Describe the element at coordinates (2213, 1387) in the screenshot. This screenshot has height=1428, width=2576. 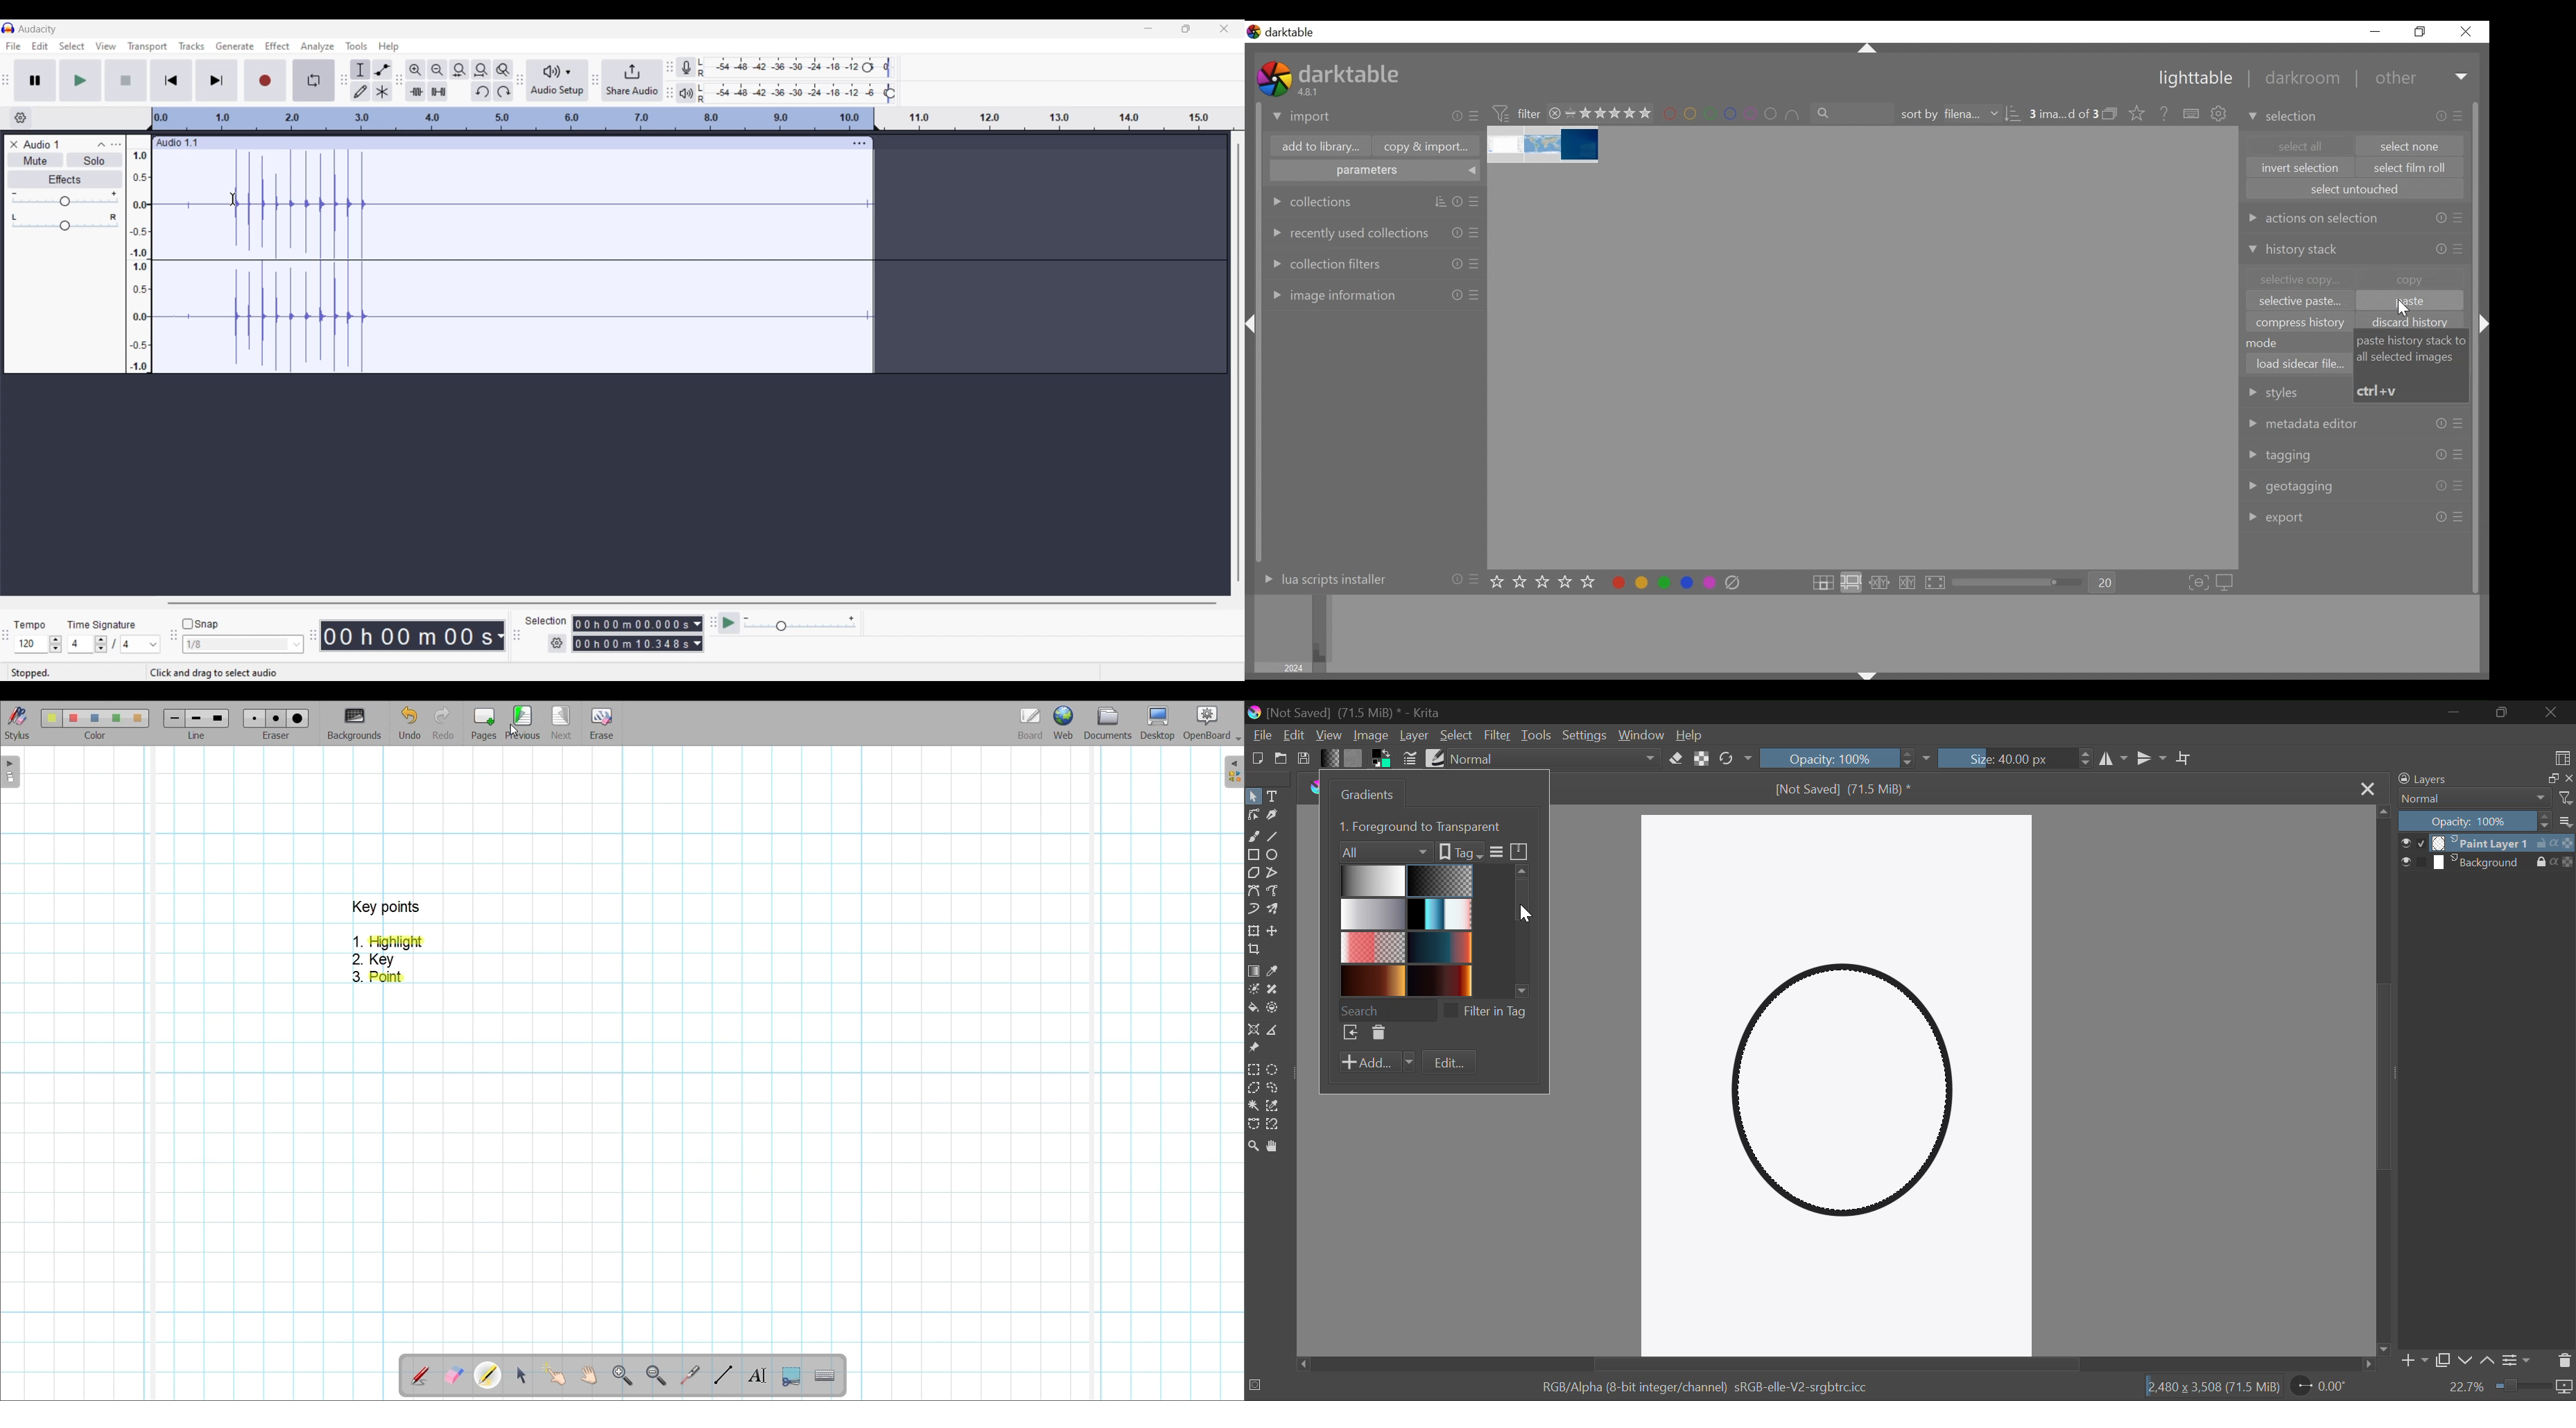
I see `12,480 x 3,508 (71.5 MiB)` at that location.